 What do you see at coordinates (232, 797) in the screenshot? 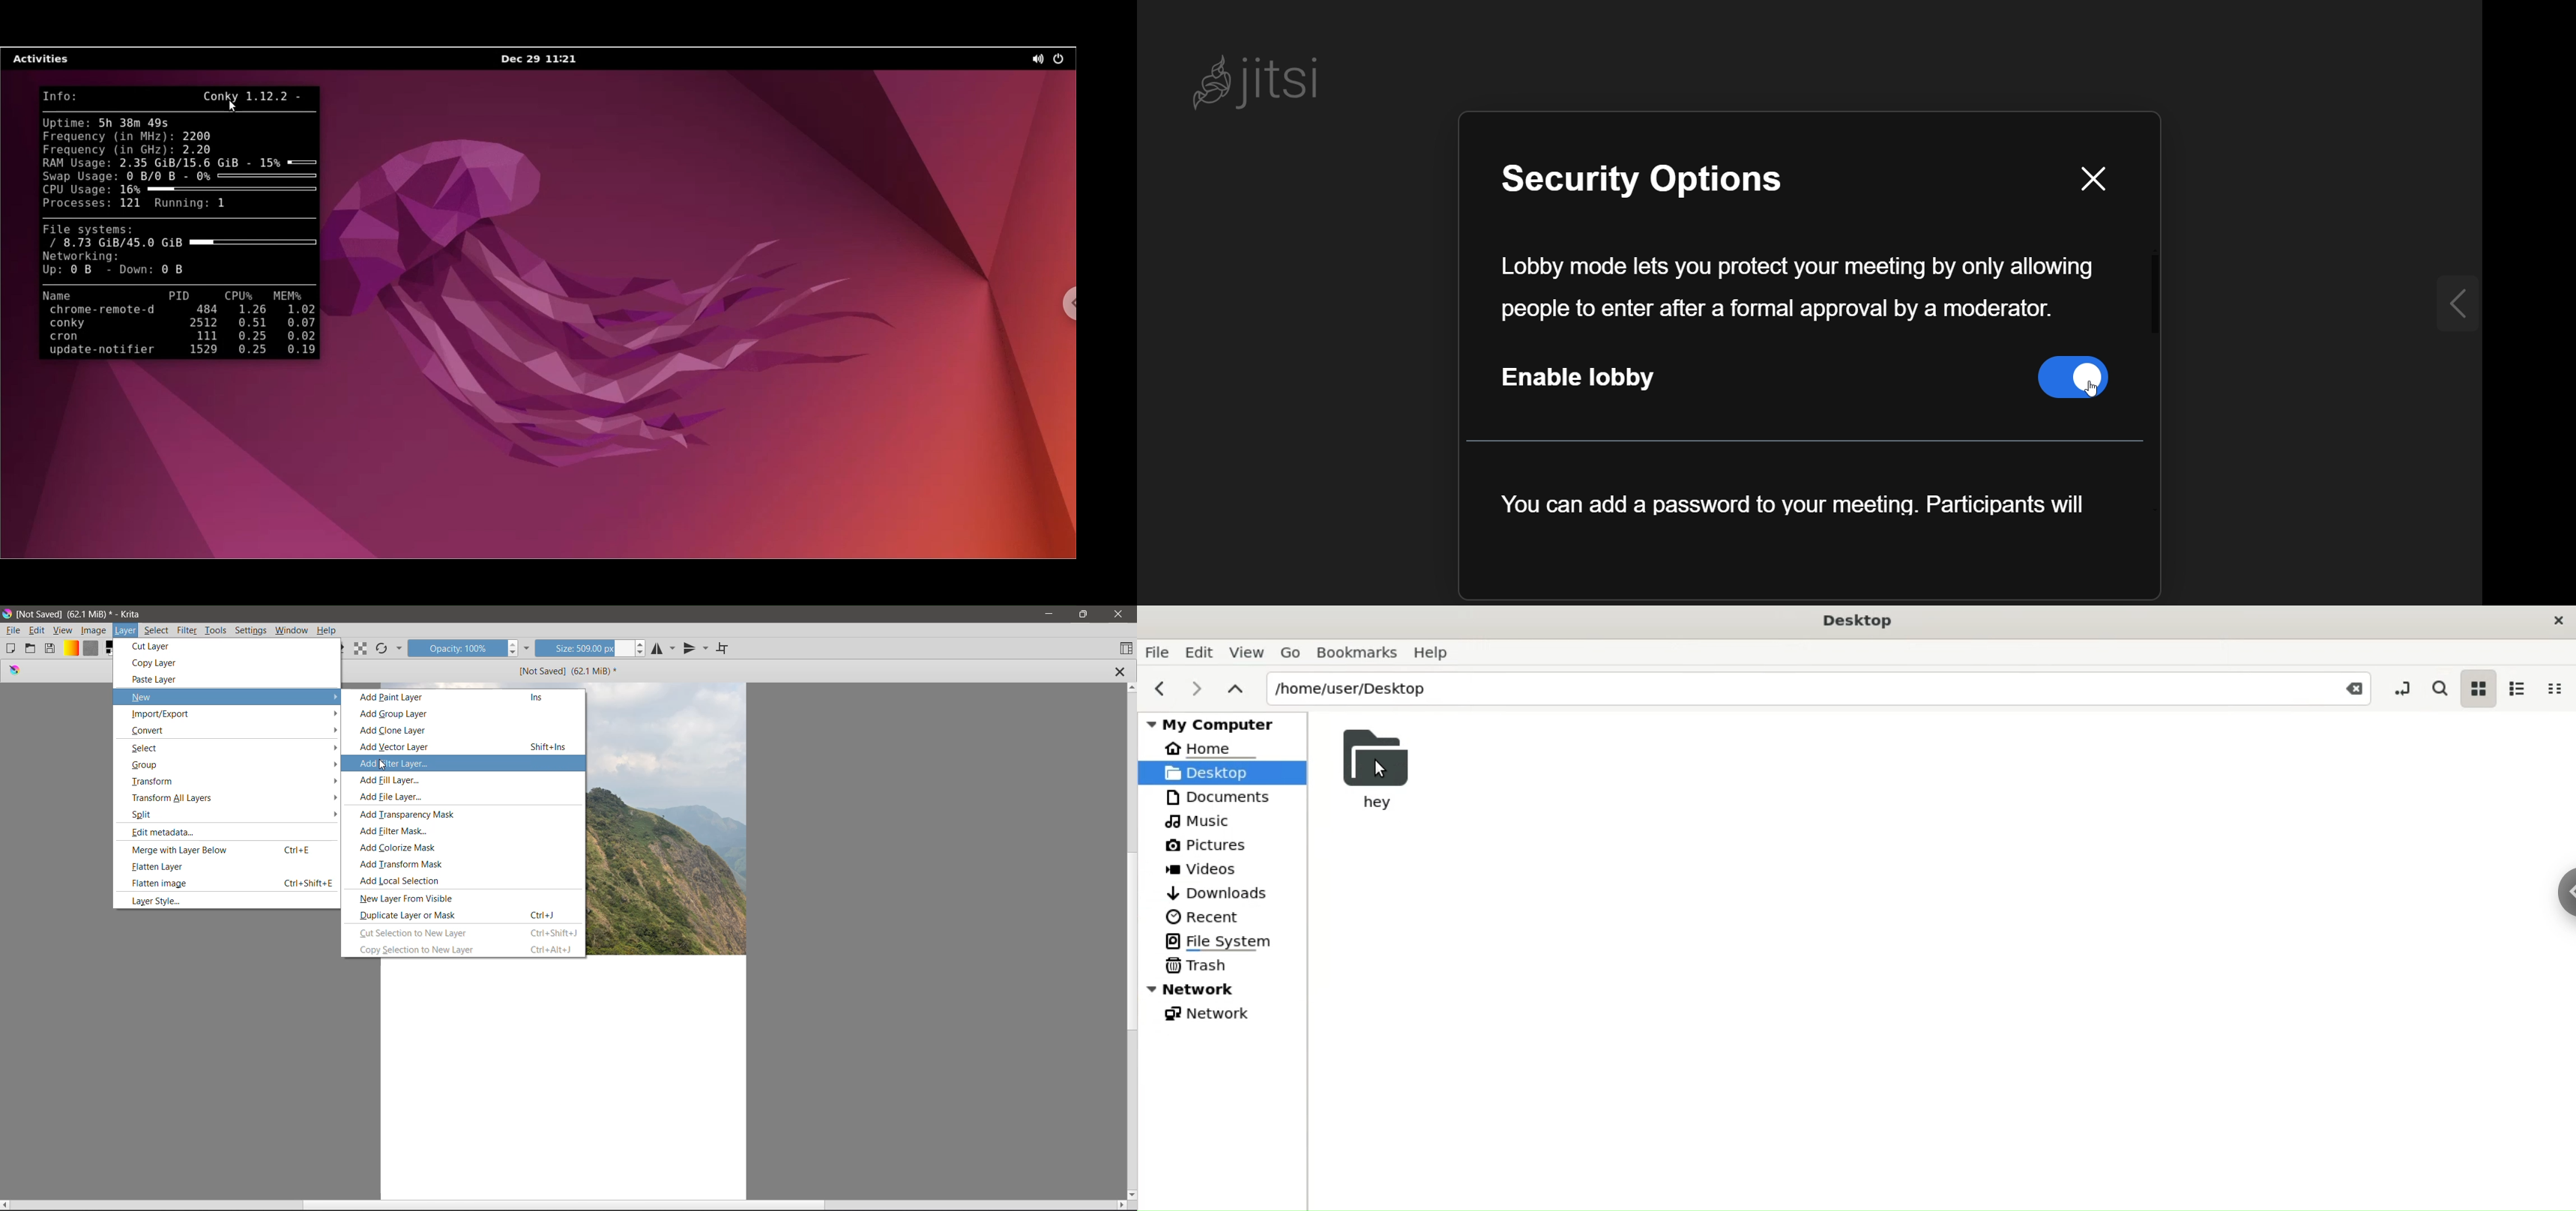
I see `Transform All Layers` at bounding box center [232, 797].